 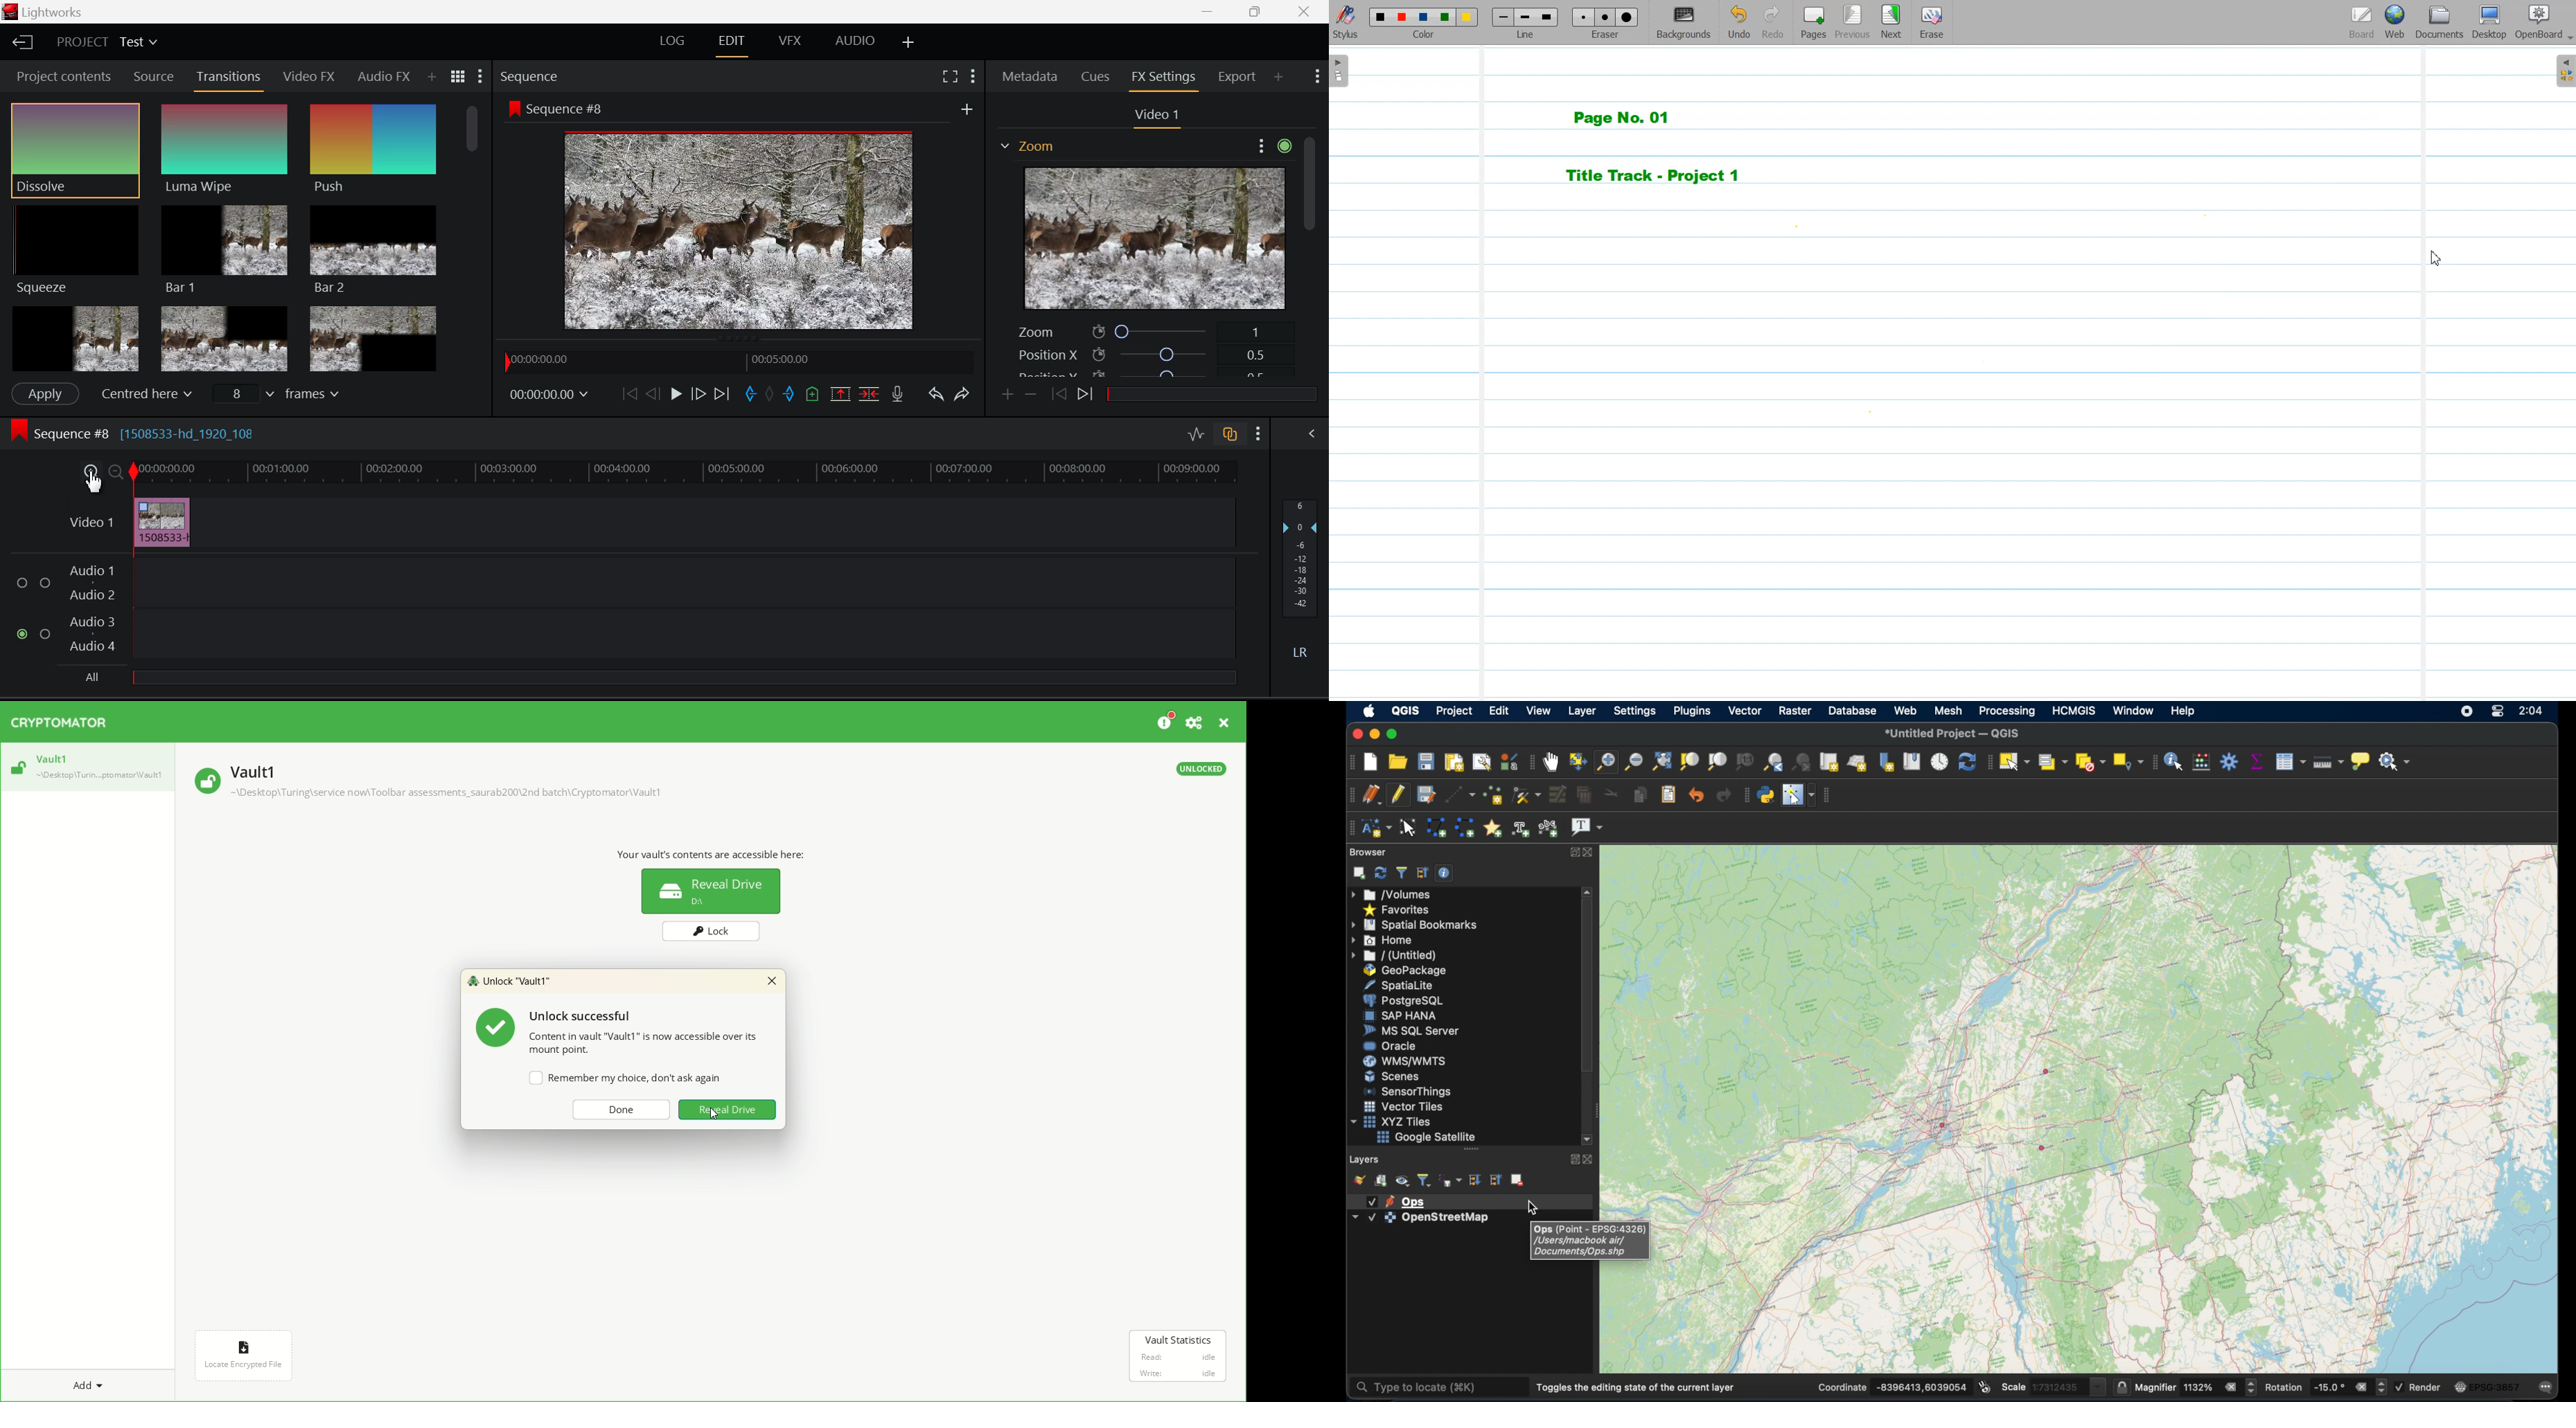 What do you see at coordinates (1301, 558) in the screenshot?
I see `Decibel Level` at bounding box center [1301, 558].